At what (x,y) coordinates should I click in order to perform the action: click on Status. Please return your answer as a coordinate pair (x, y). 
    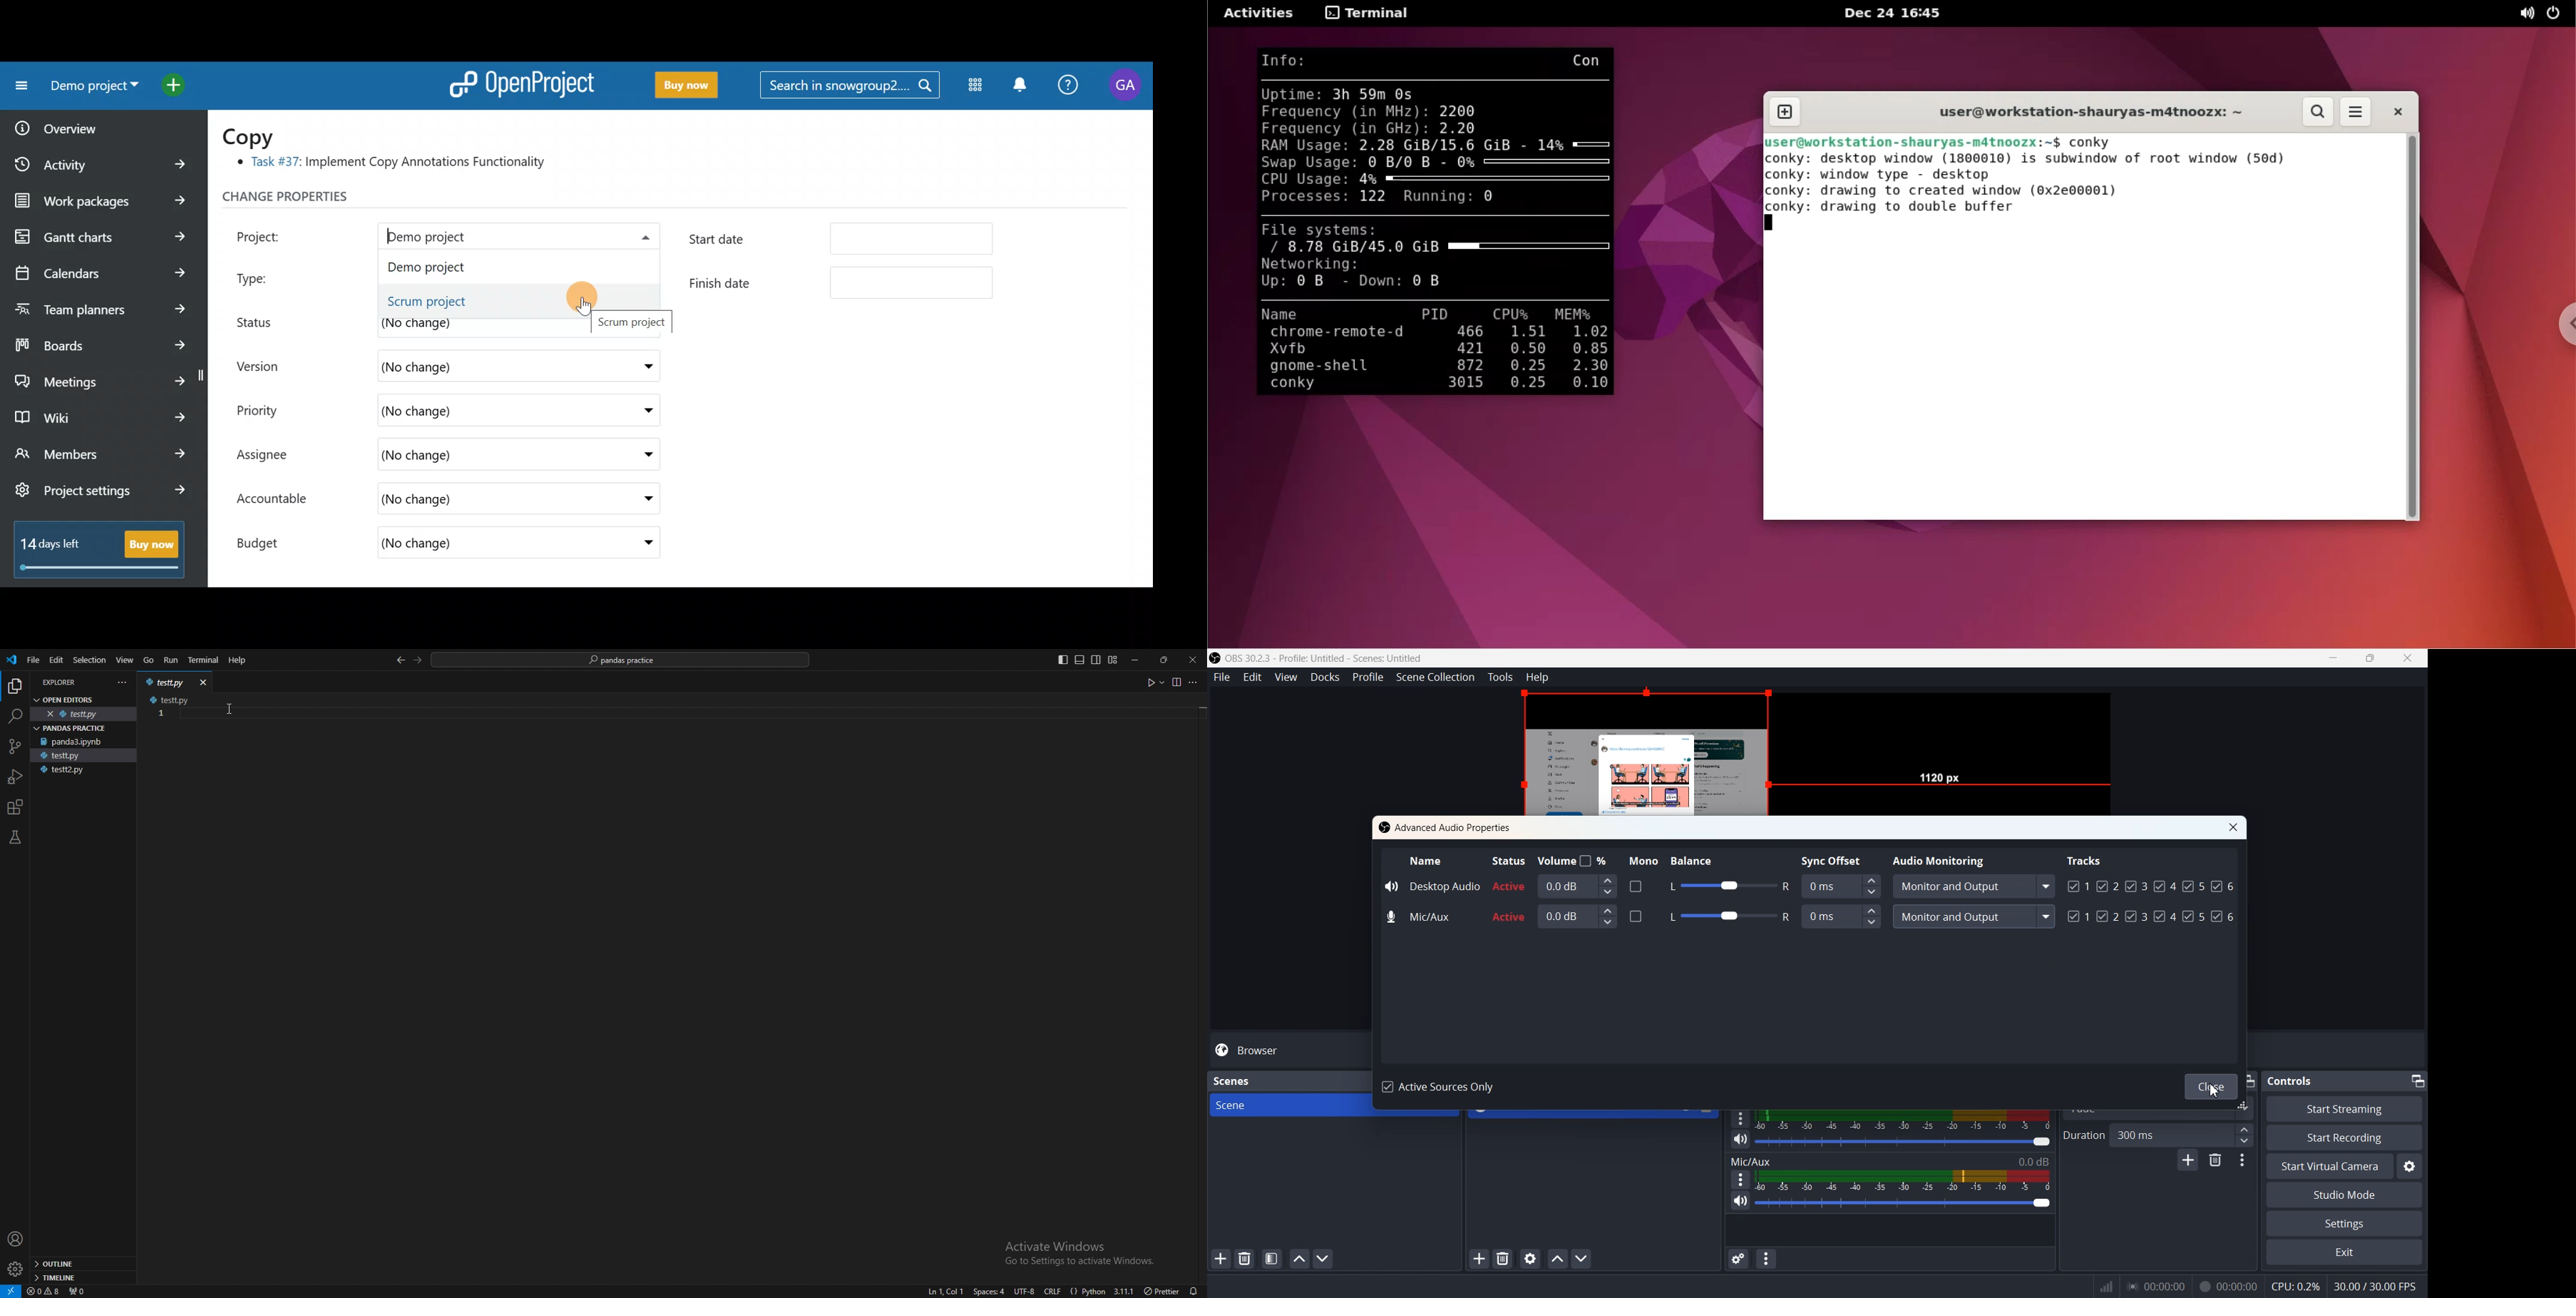
    Looking at the image, I should click on (1507, 860).